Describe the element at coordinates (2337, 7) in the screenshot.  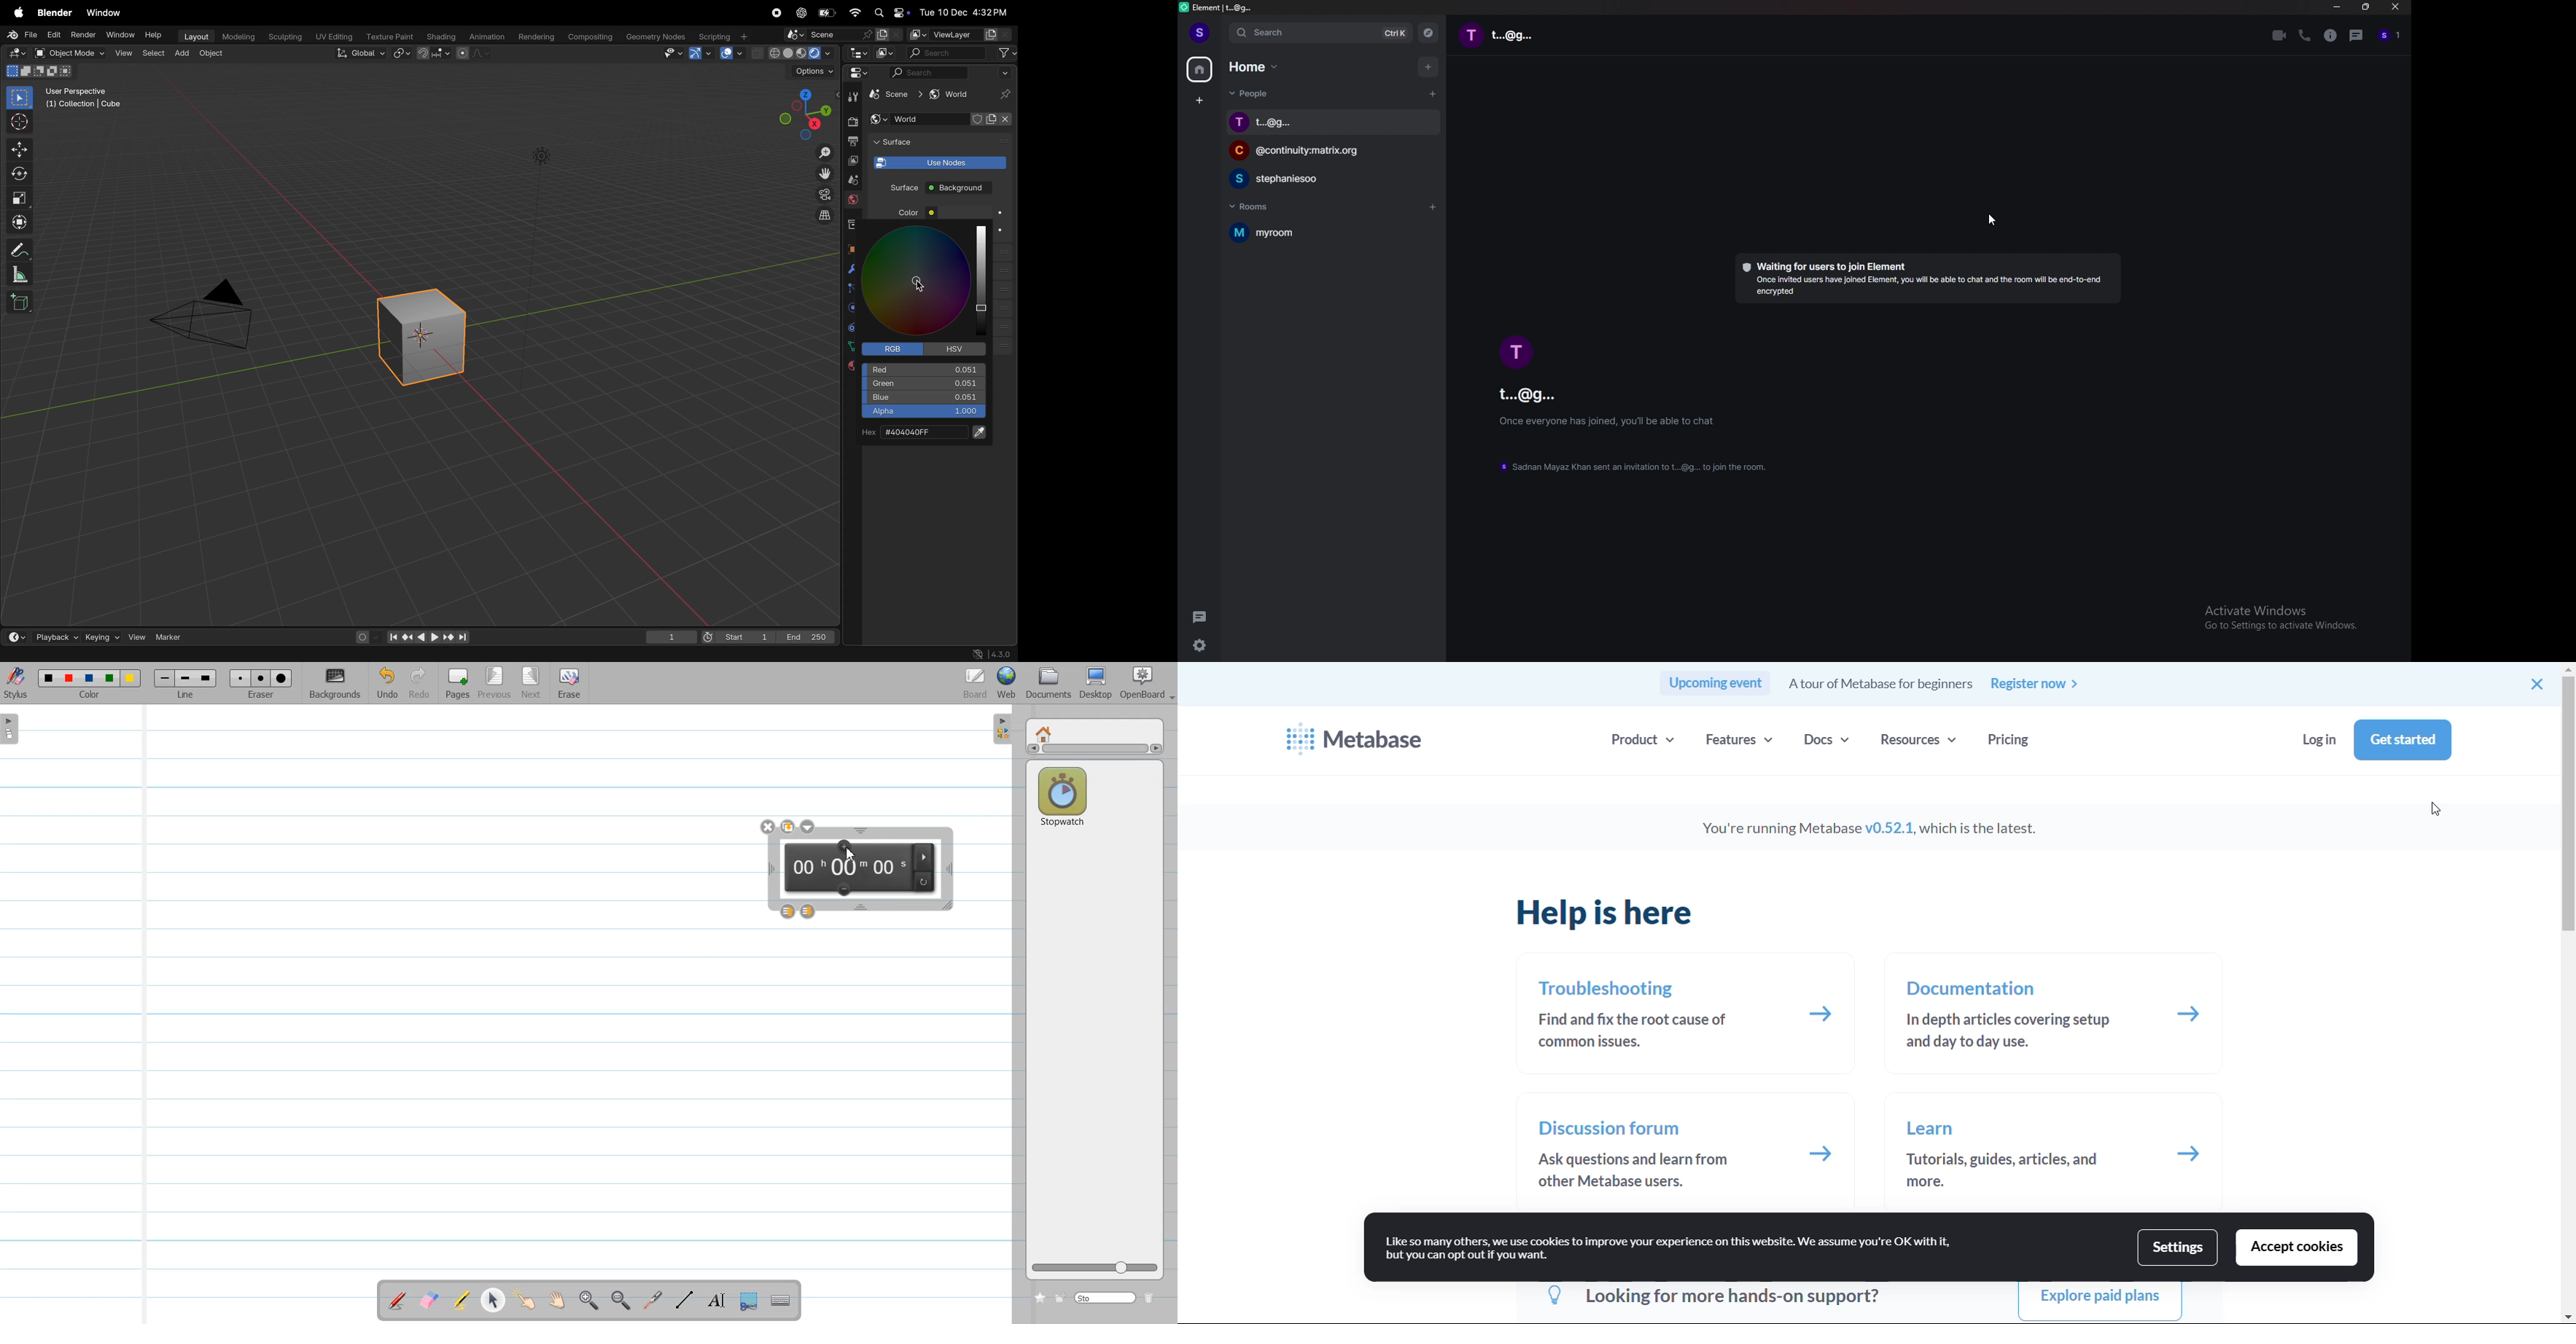
I see `minimize` at that location.